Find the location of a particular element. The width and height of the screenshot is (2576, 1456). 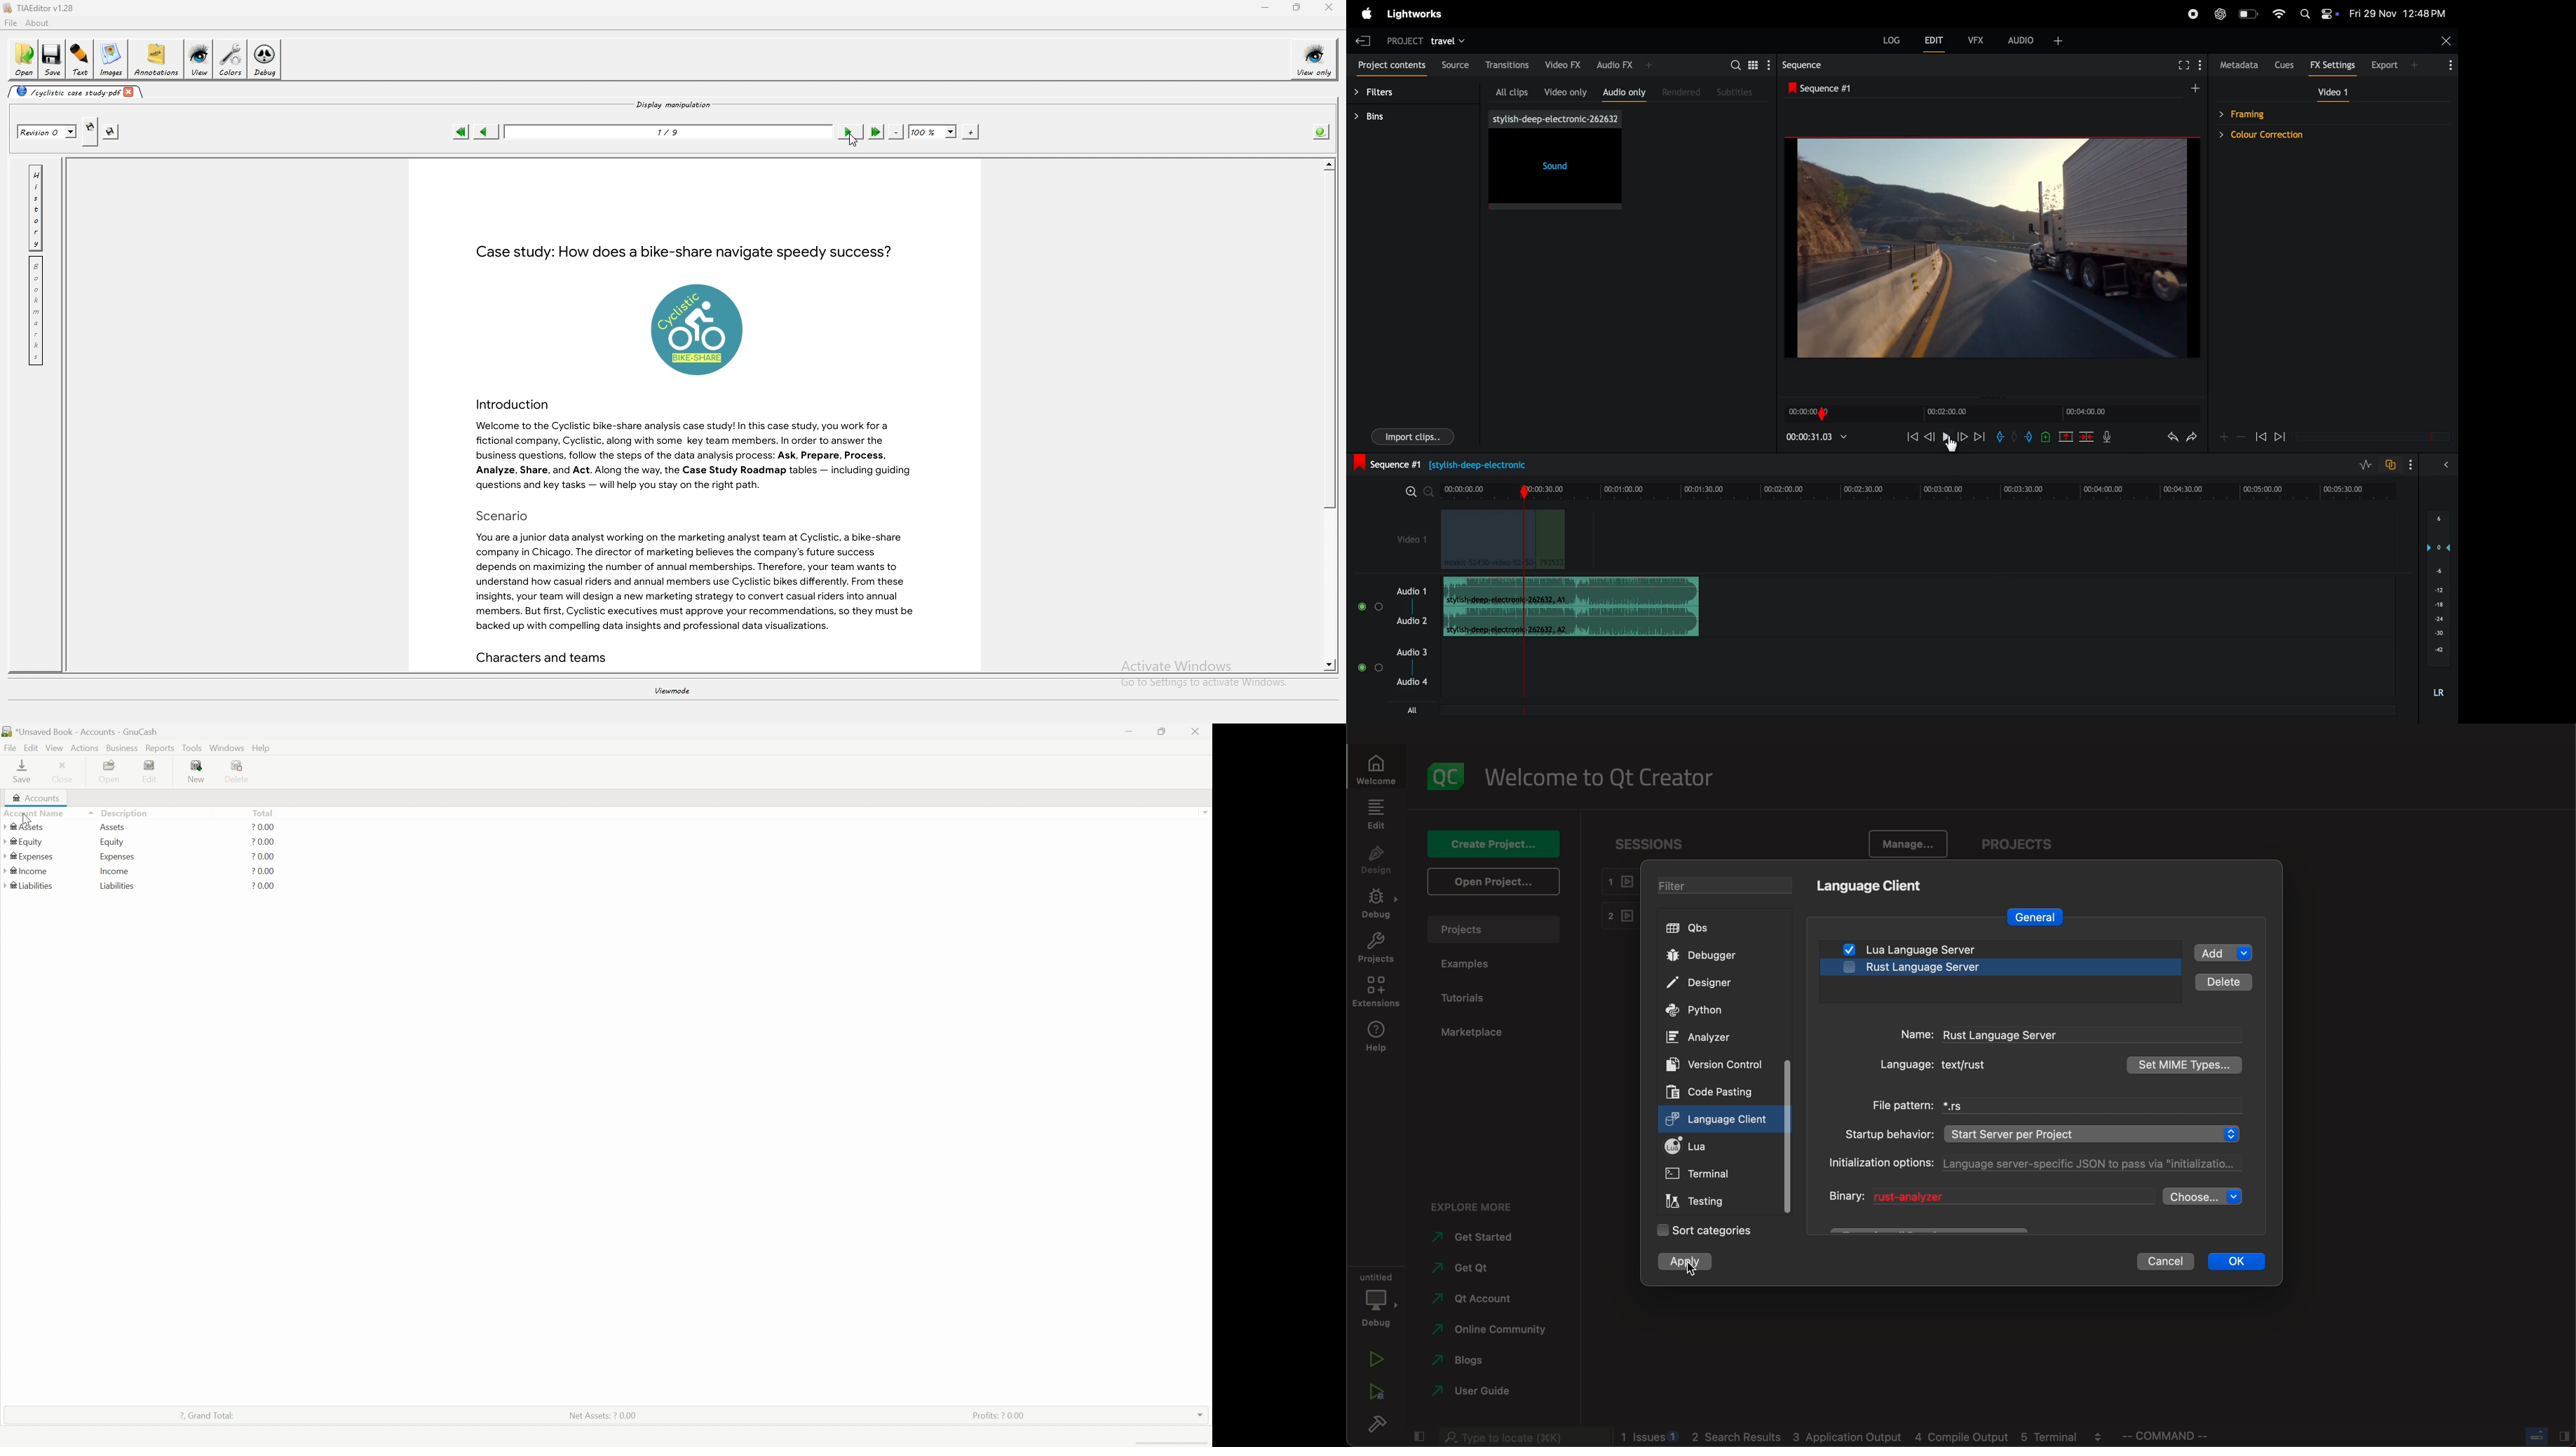

audio is located at coordinates (1412, 652).